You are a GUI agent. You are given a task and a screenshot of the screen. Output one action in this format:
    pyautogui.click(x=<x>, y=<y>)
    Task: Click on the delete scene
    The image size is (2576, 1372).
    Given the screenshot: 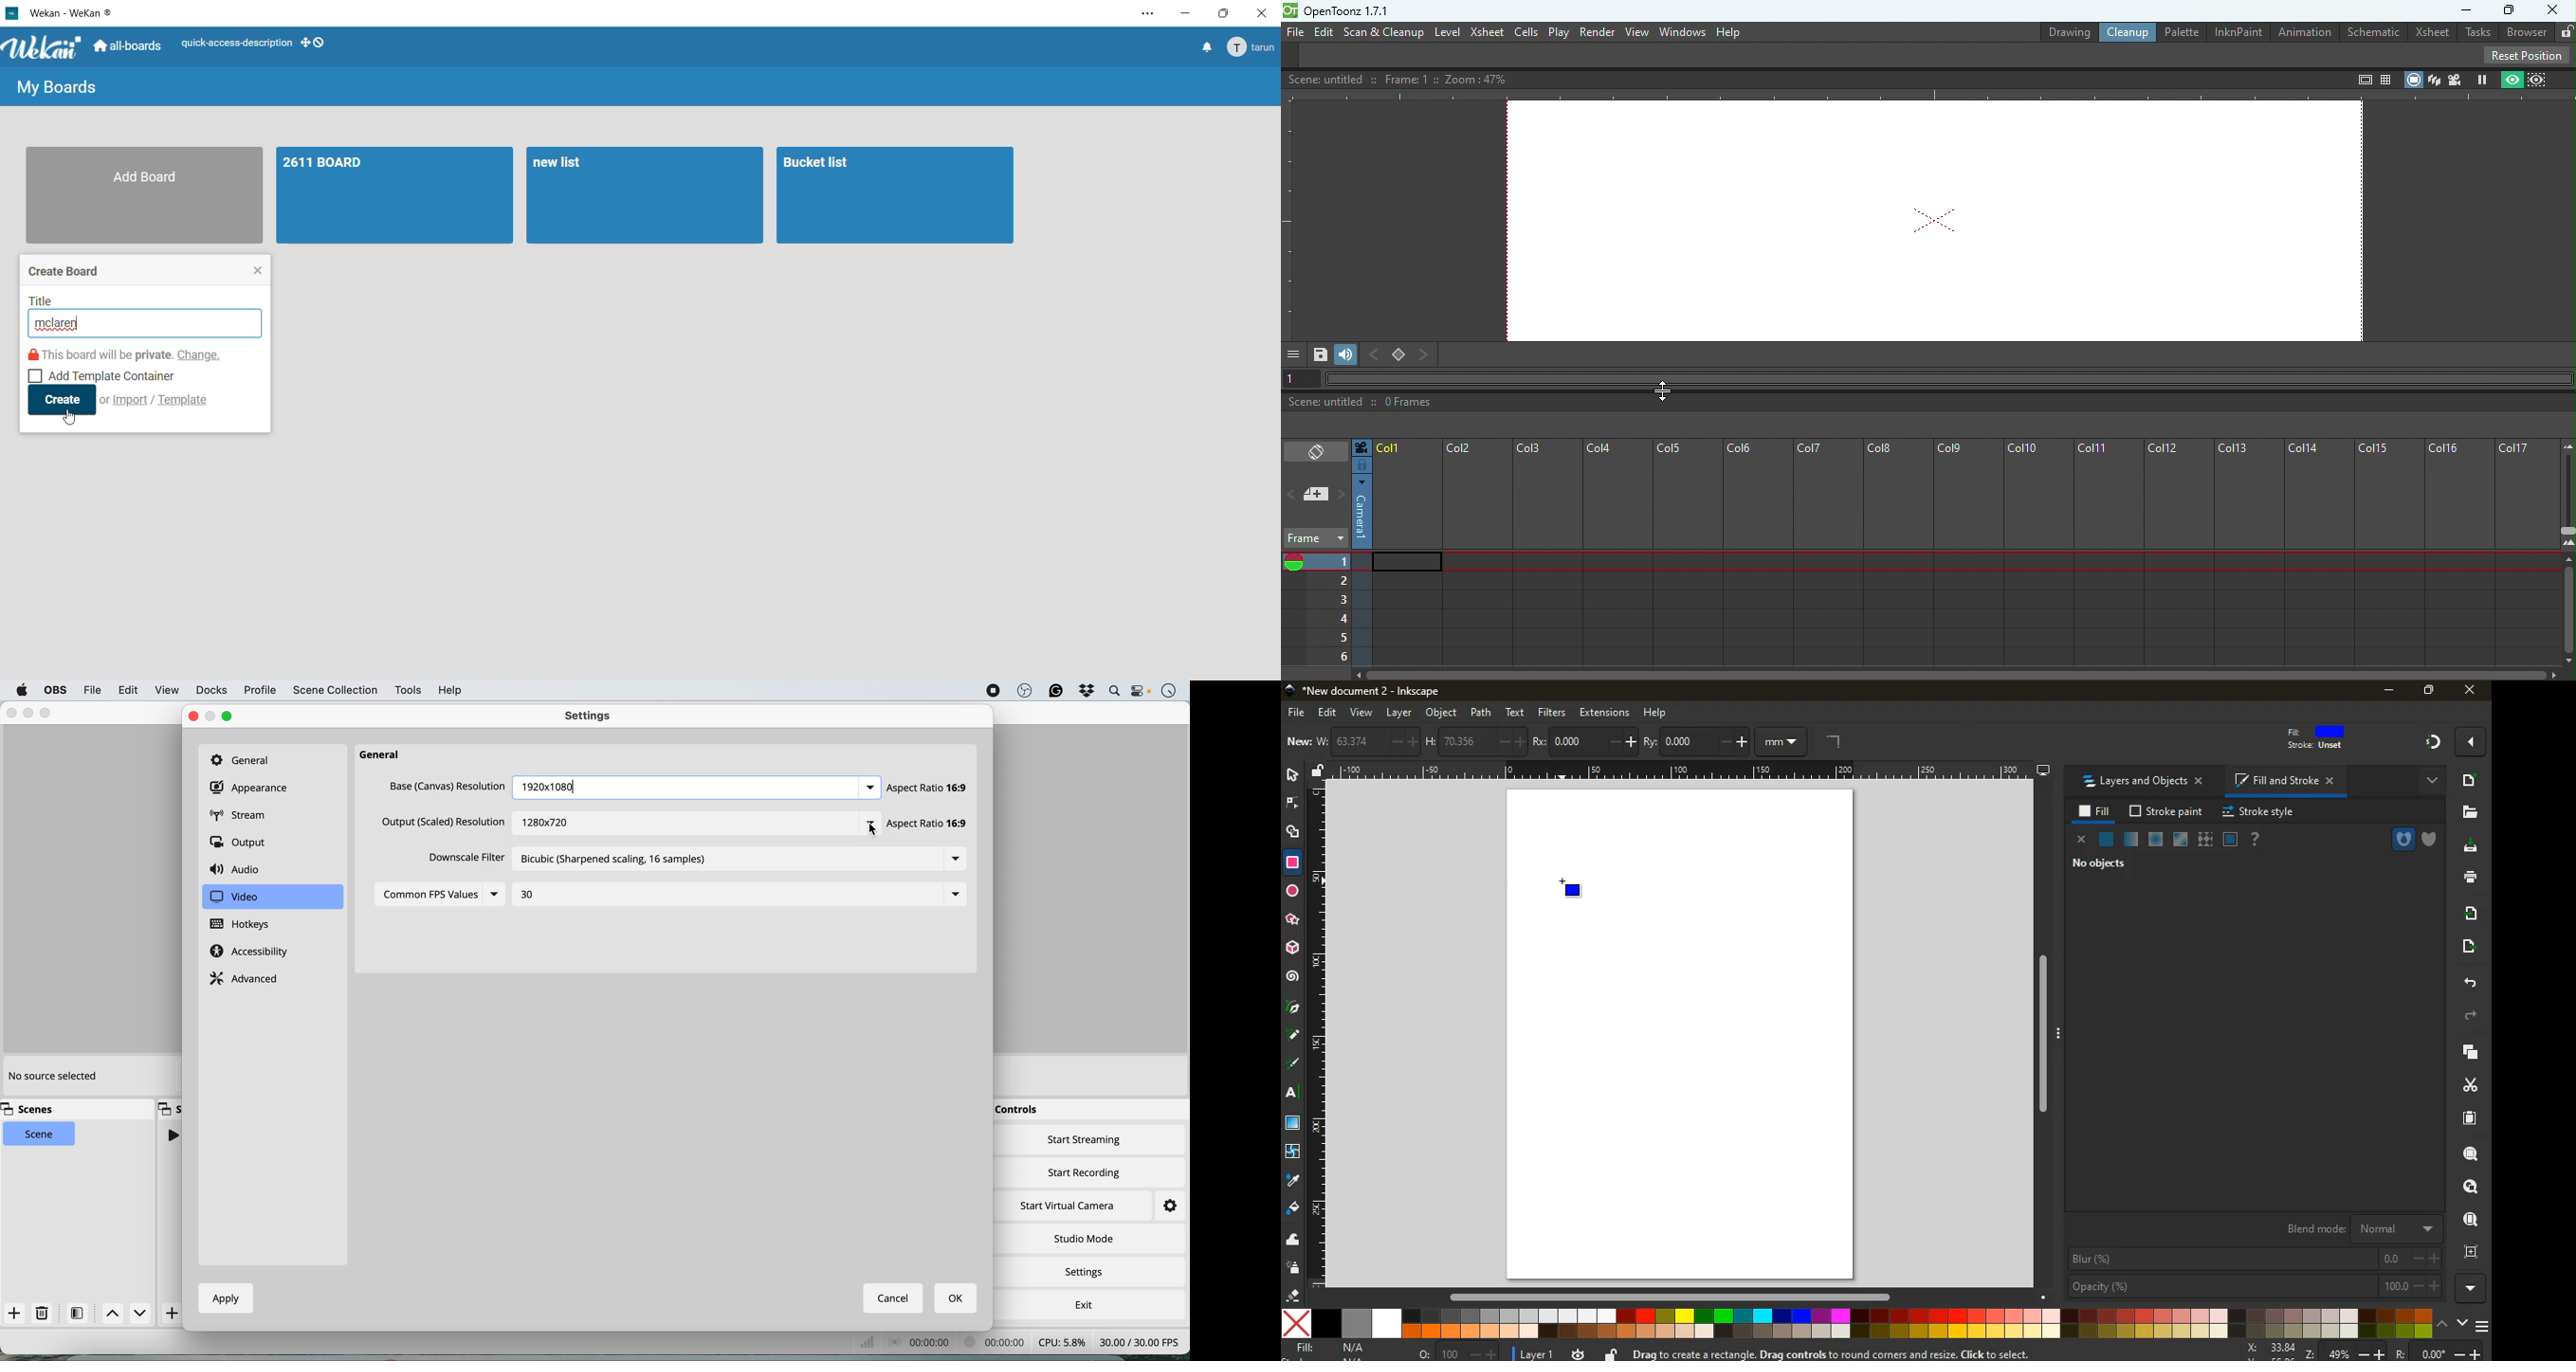 What is the action you would take?
    pyautogui.click(x=43, y=1313)
    